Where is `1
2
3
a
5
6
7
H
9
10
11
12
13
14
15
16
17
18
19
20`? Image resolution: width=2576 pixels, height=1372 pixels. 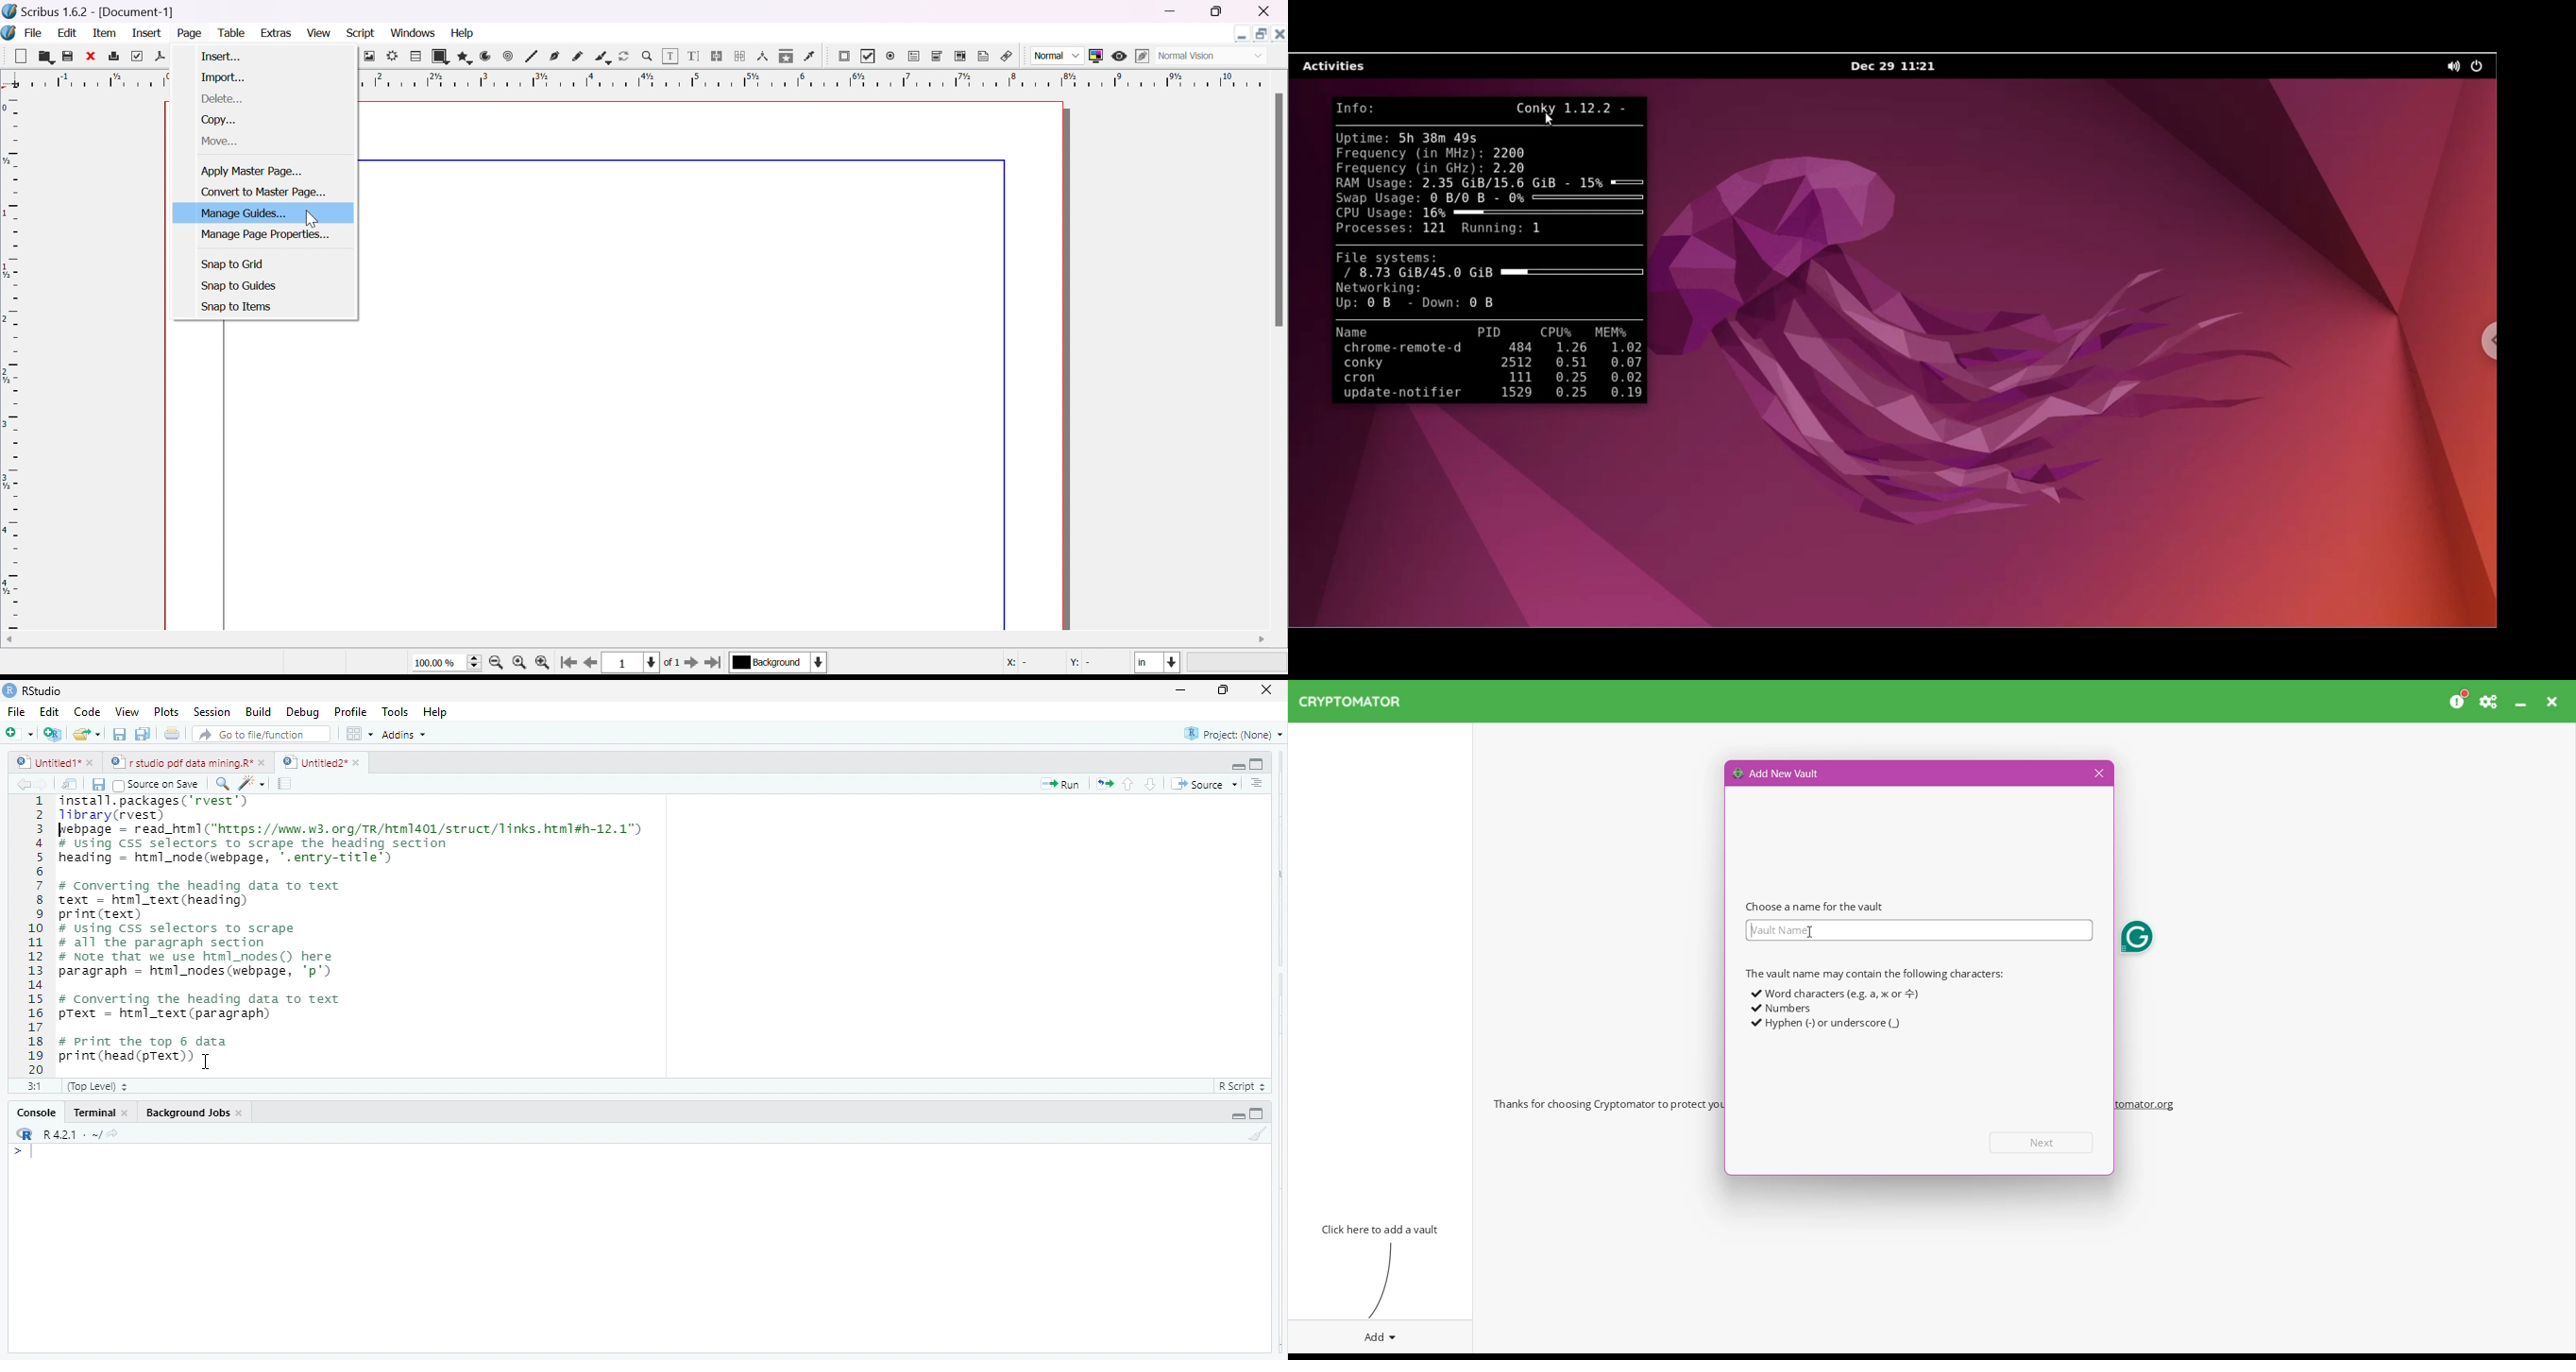
1
2
3
a
5
6
7
H
9
10
11
12
13
14
15
16
17
18
19
20 is located at coordinates (36, 934).